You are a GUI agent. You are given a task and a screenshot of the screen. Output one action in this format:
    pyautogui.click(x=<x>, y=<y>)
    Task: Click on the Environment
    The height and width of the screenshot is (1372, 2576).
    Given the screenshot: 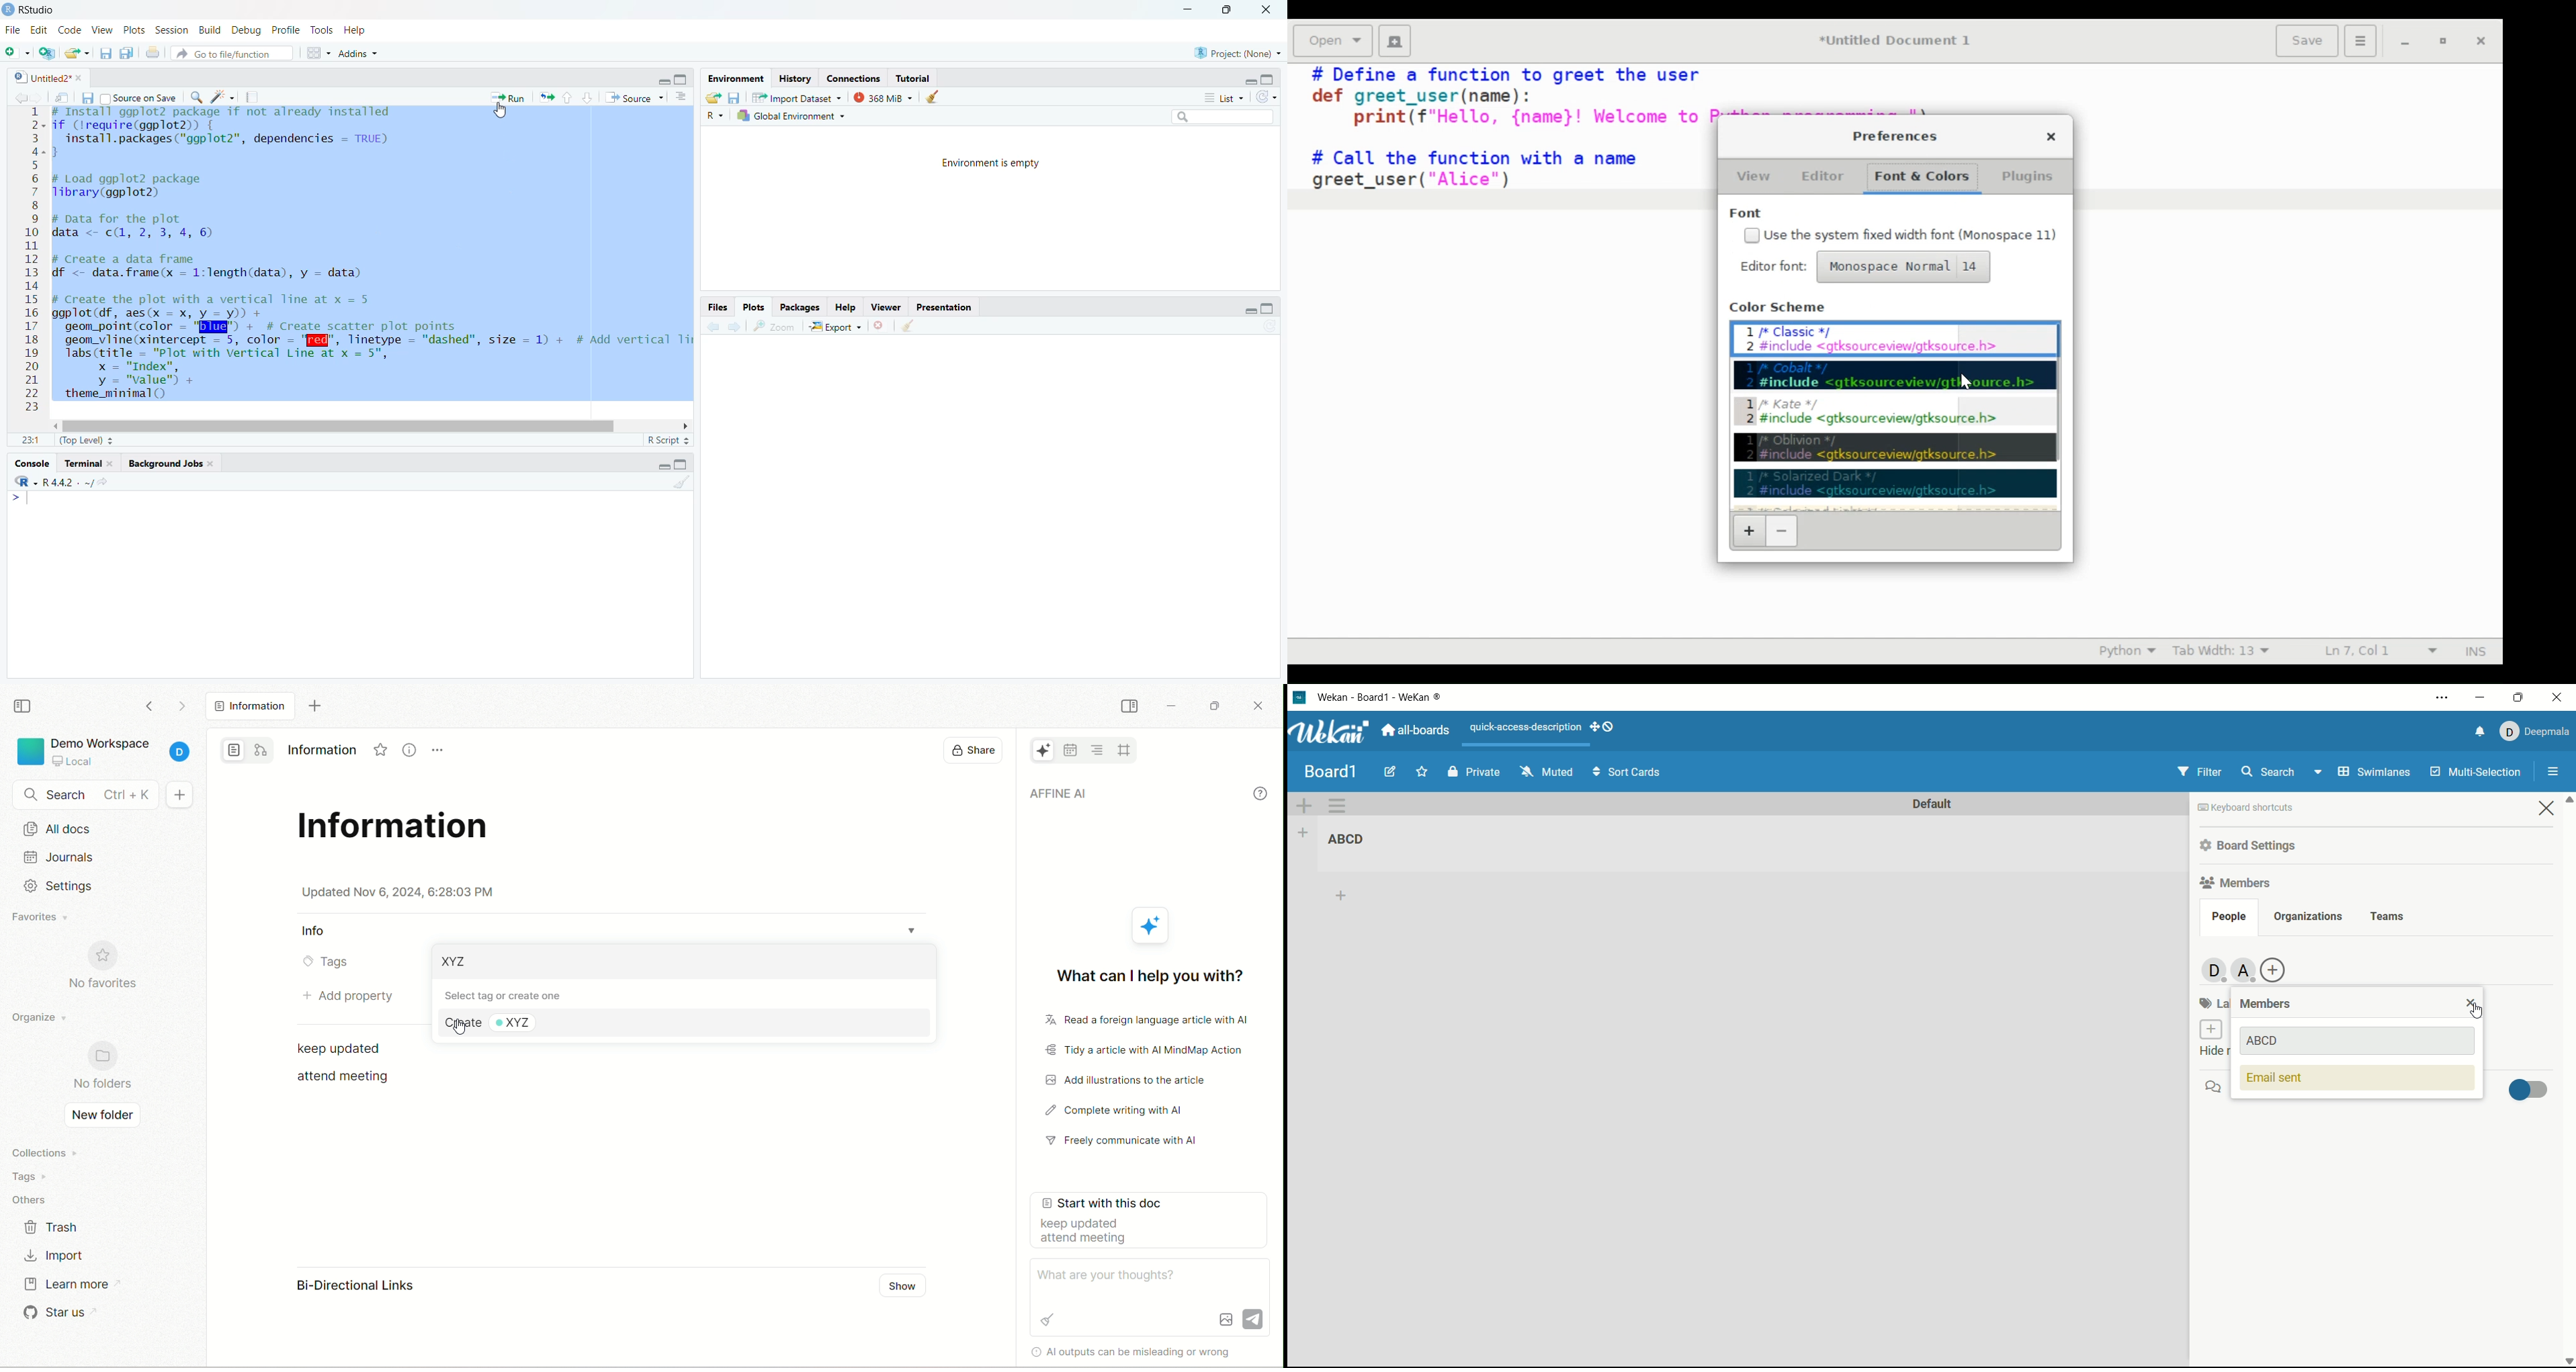 What is the action you would take?
    pyautogui.click(x=736, y=76)
    